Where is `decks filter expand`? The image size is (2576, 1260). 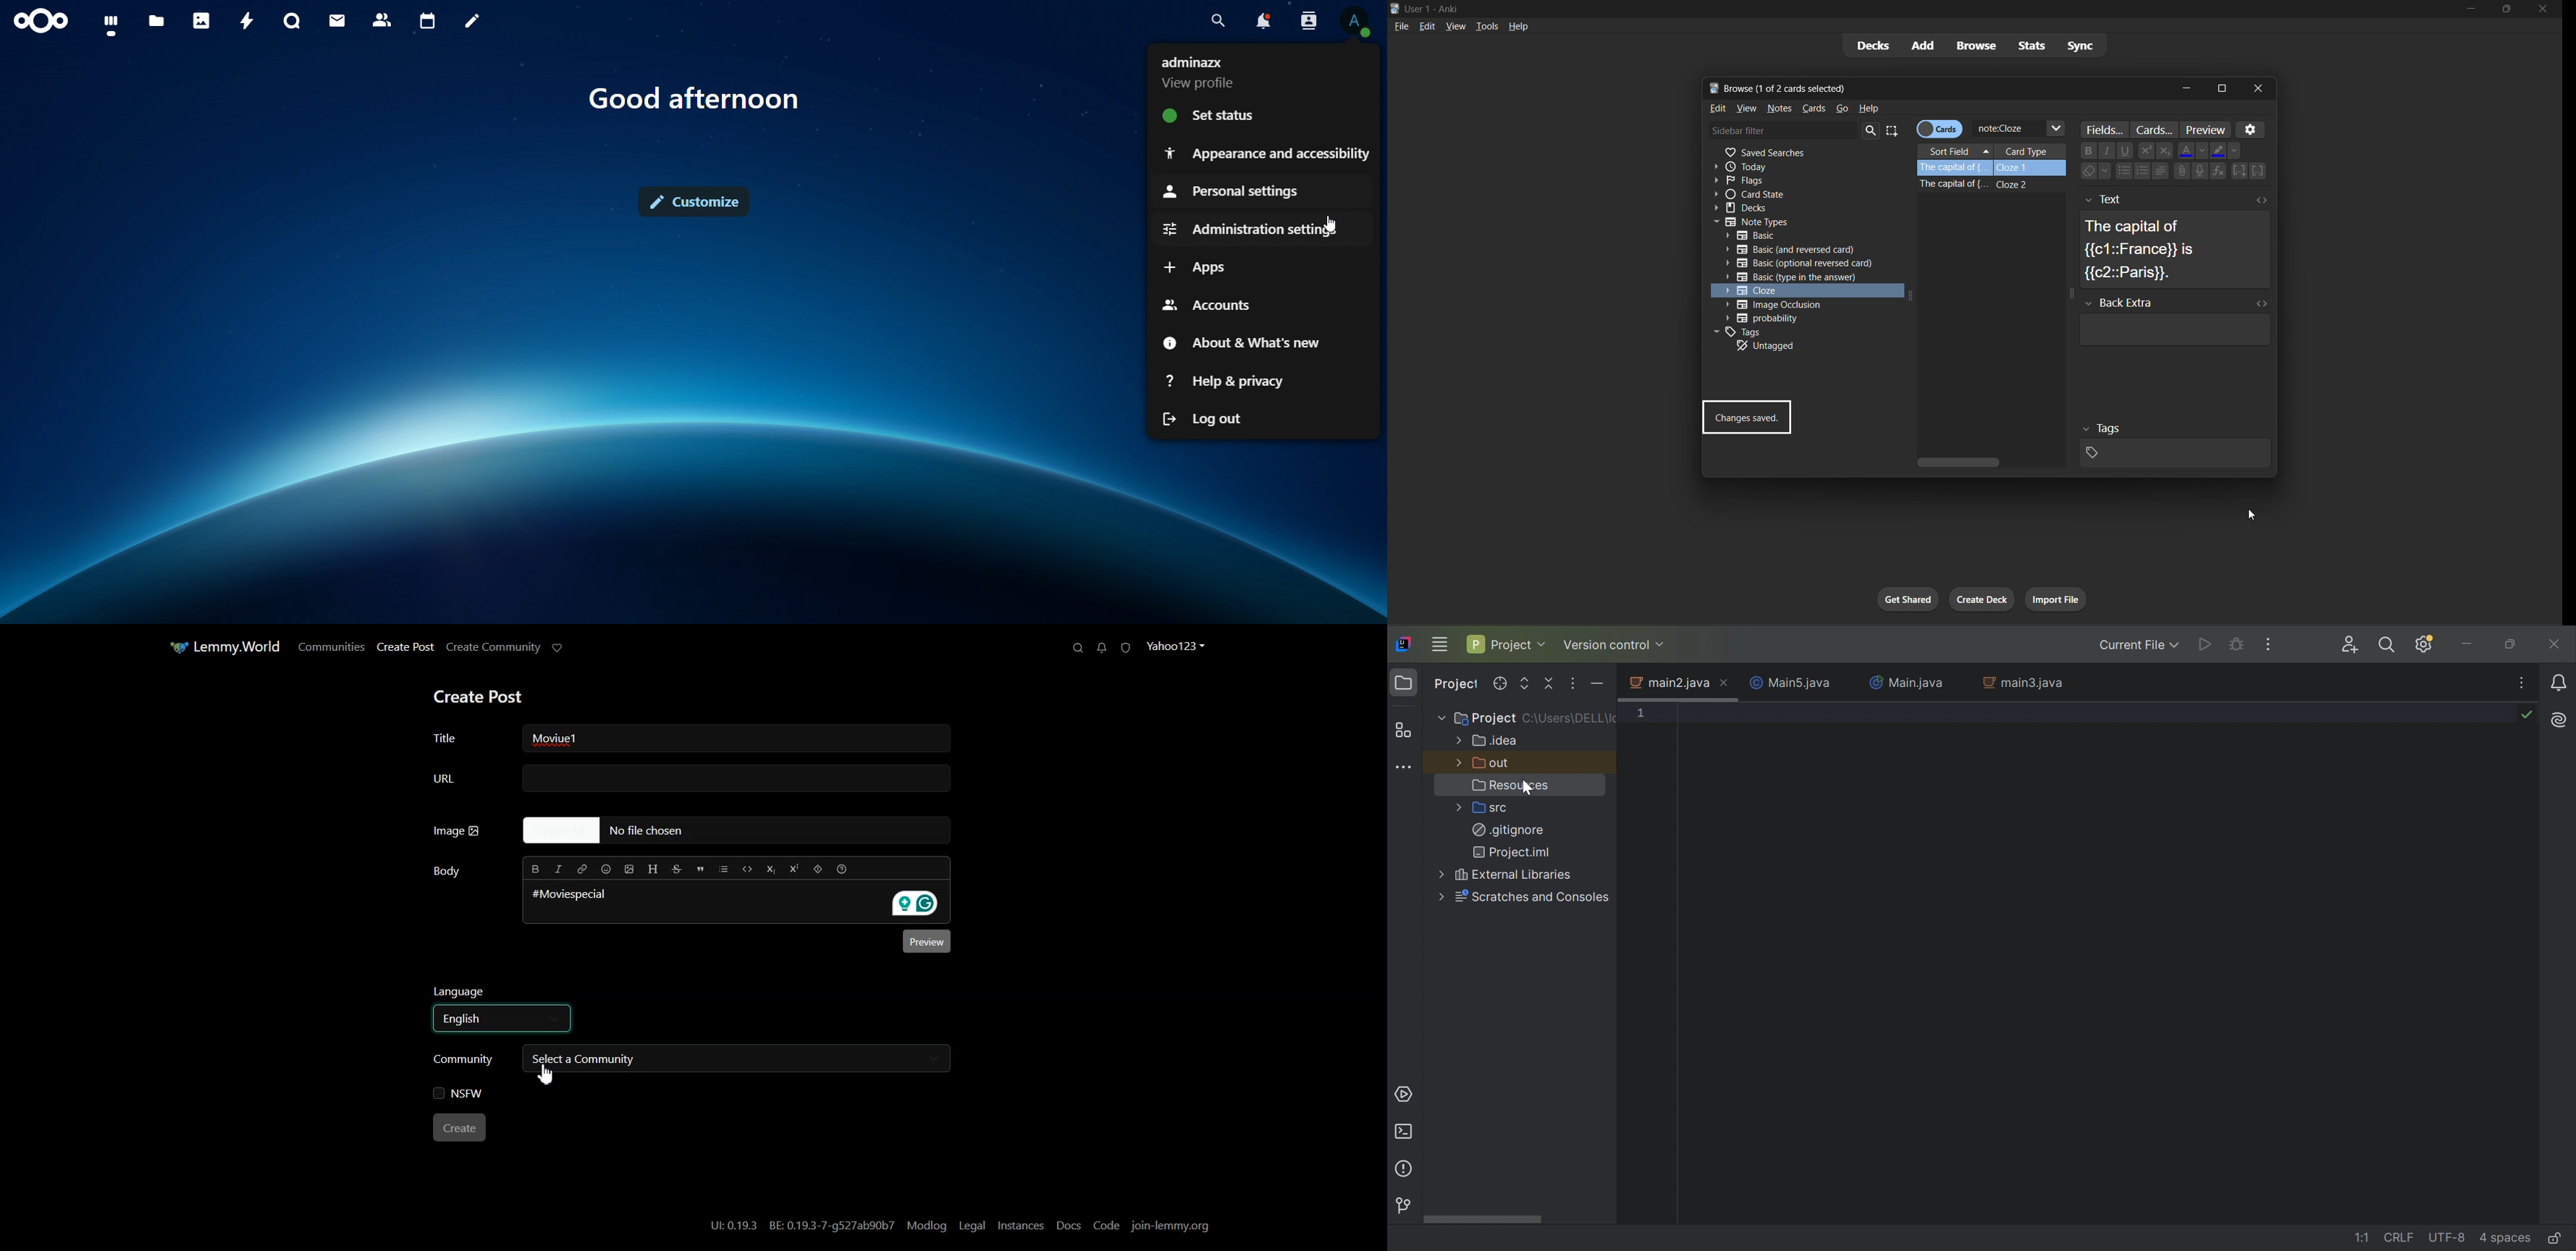
decks filter expand is located at coordinates (1802, 208).